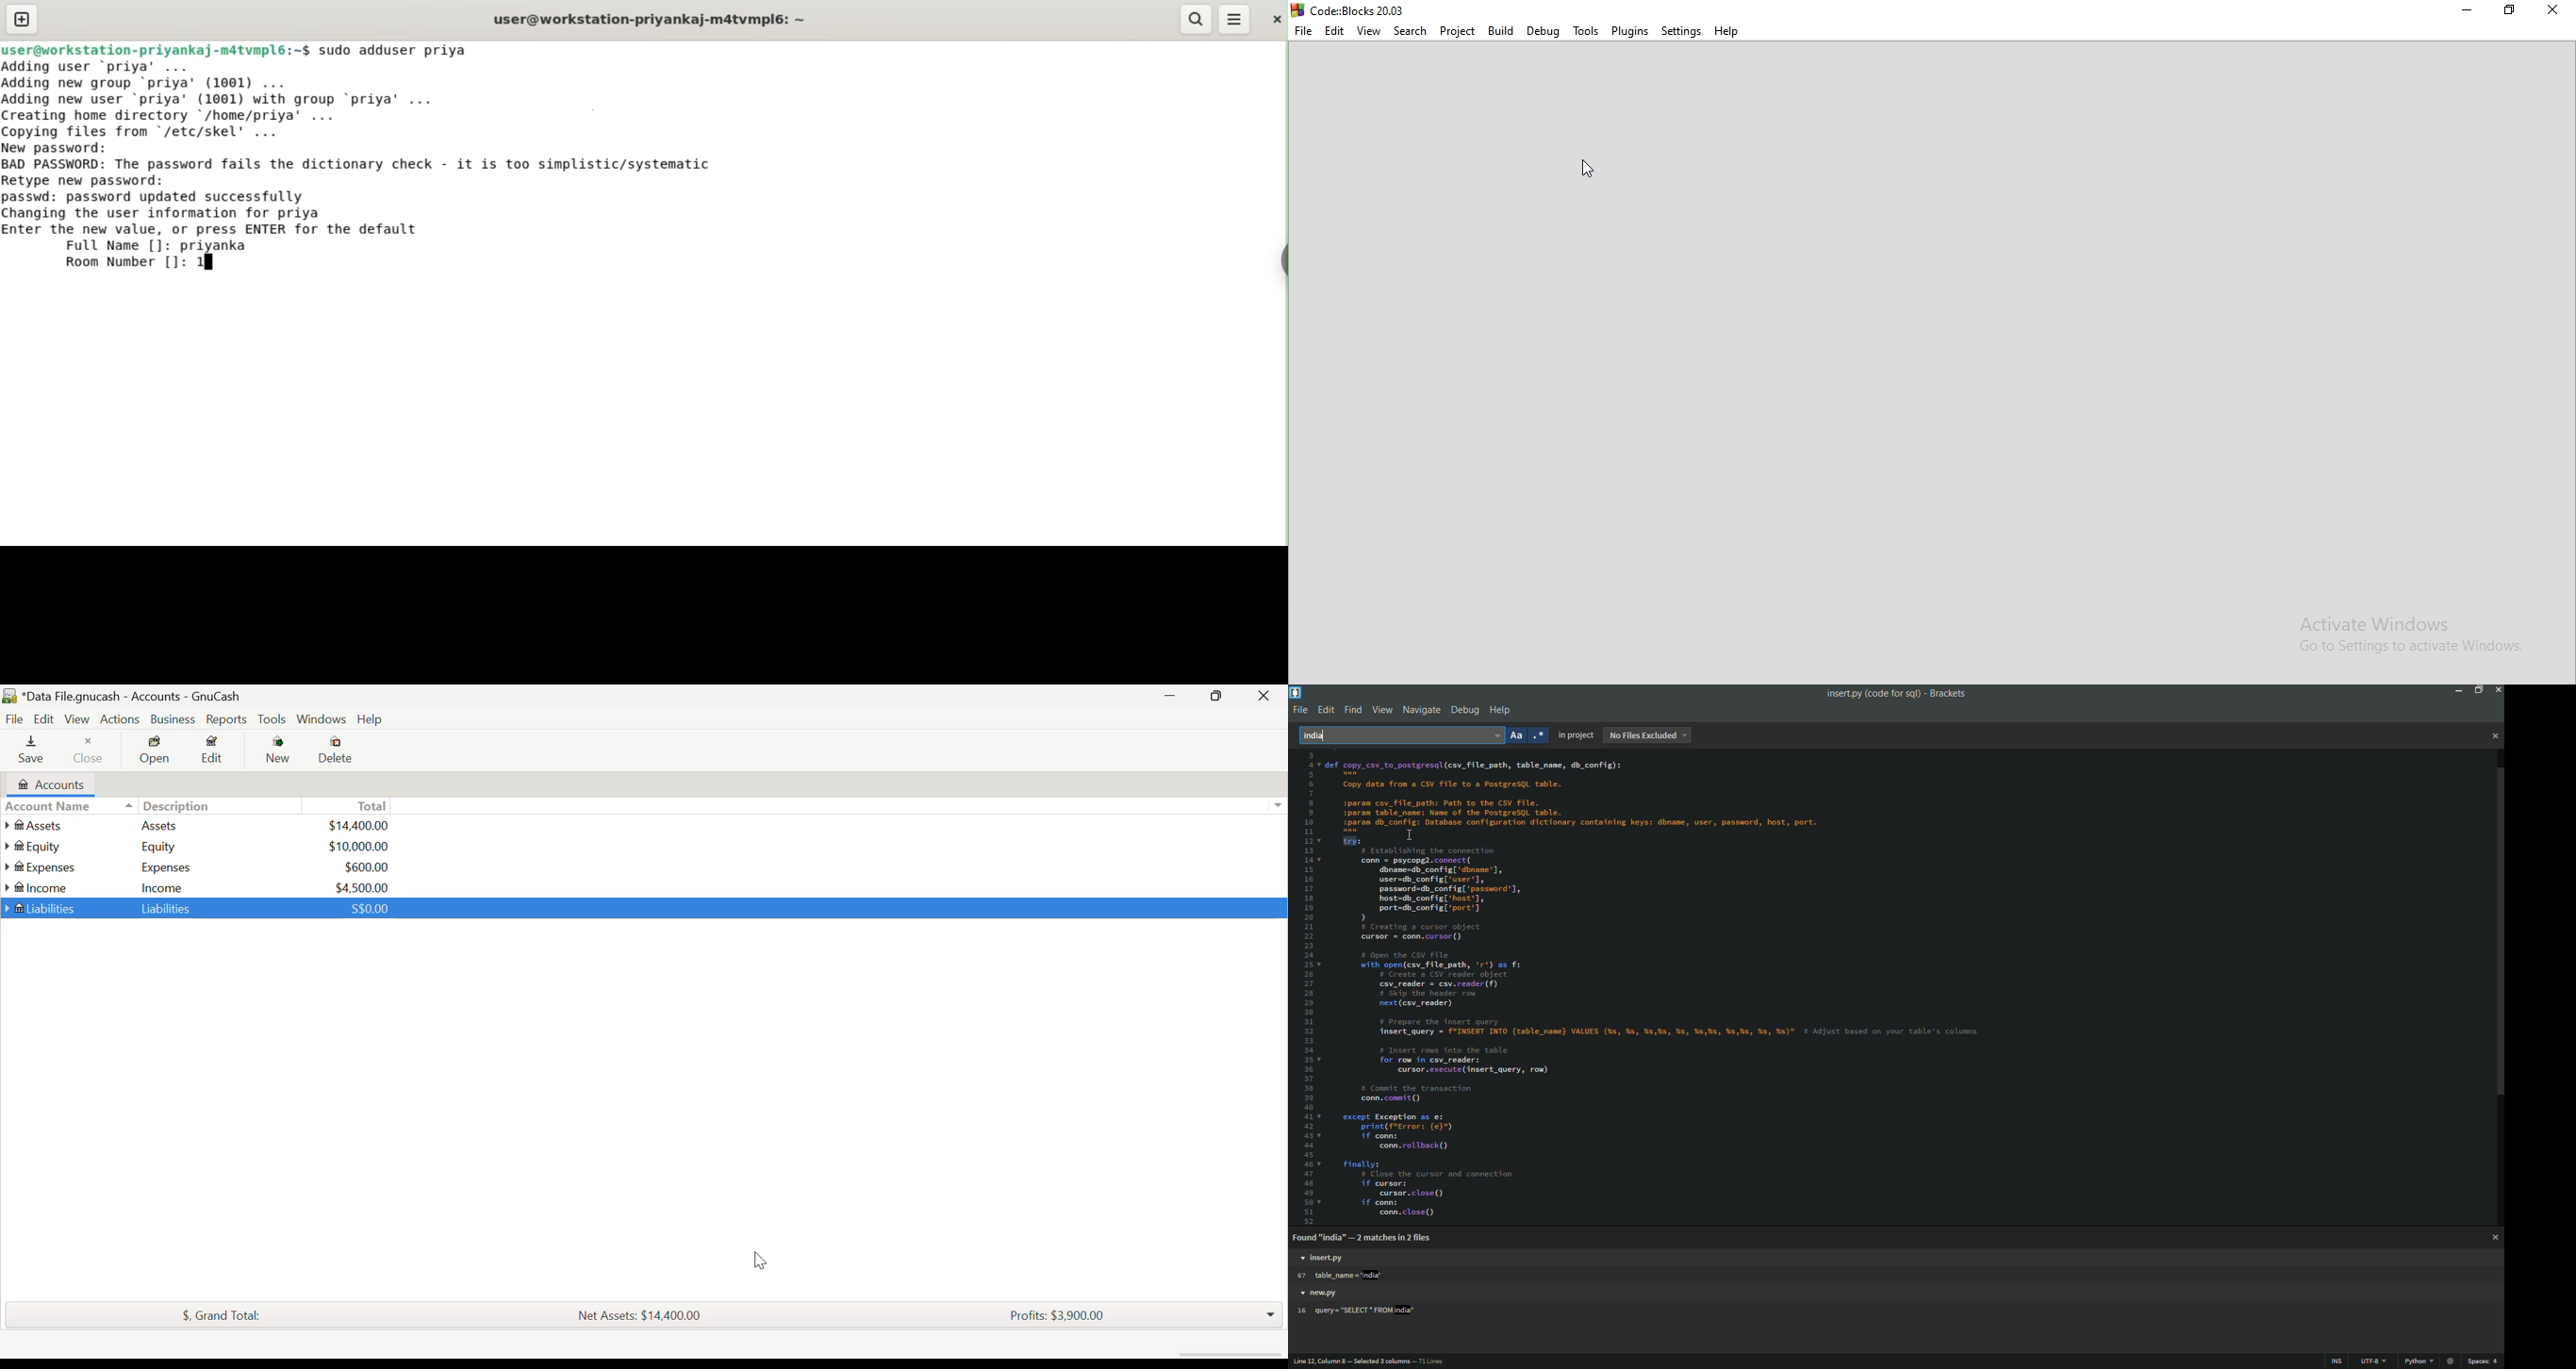 The width and height of the screenshot is (2576, 1372). What do you see at coordinates (161, 846) in the screenshot?
I see `Equity` at bounding box center [161, 846].